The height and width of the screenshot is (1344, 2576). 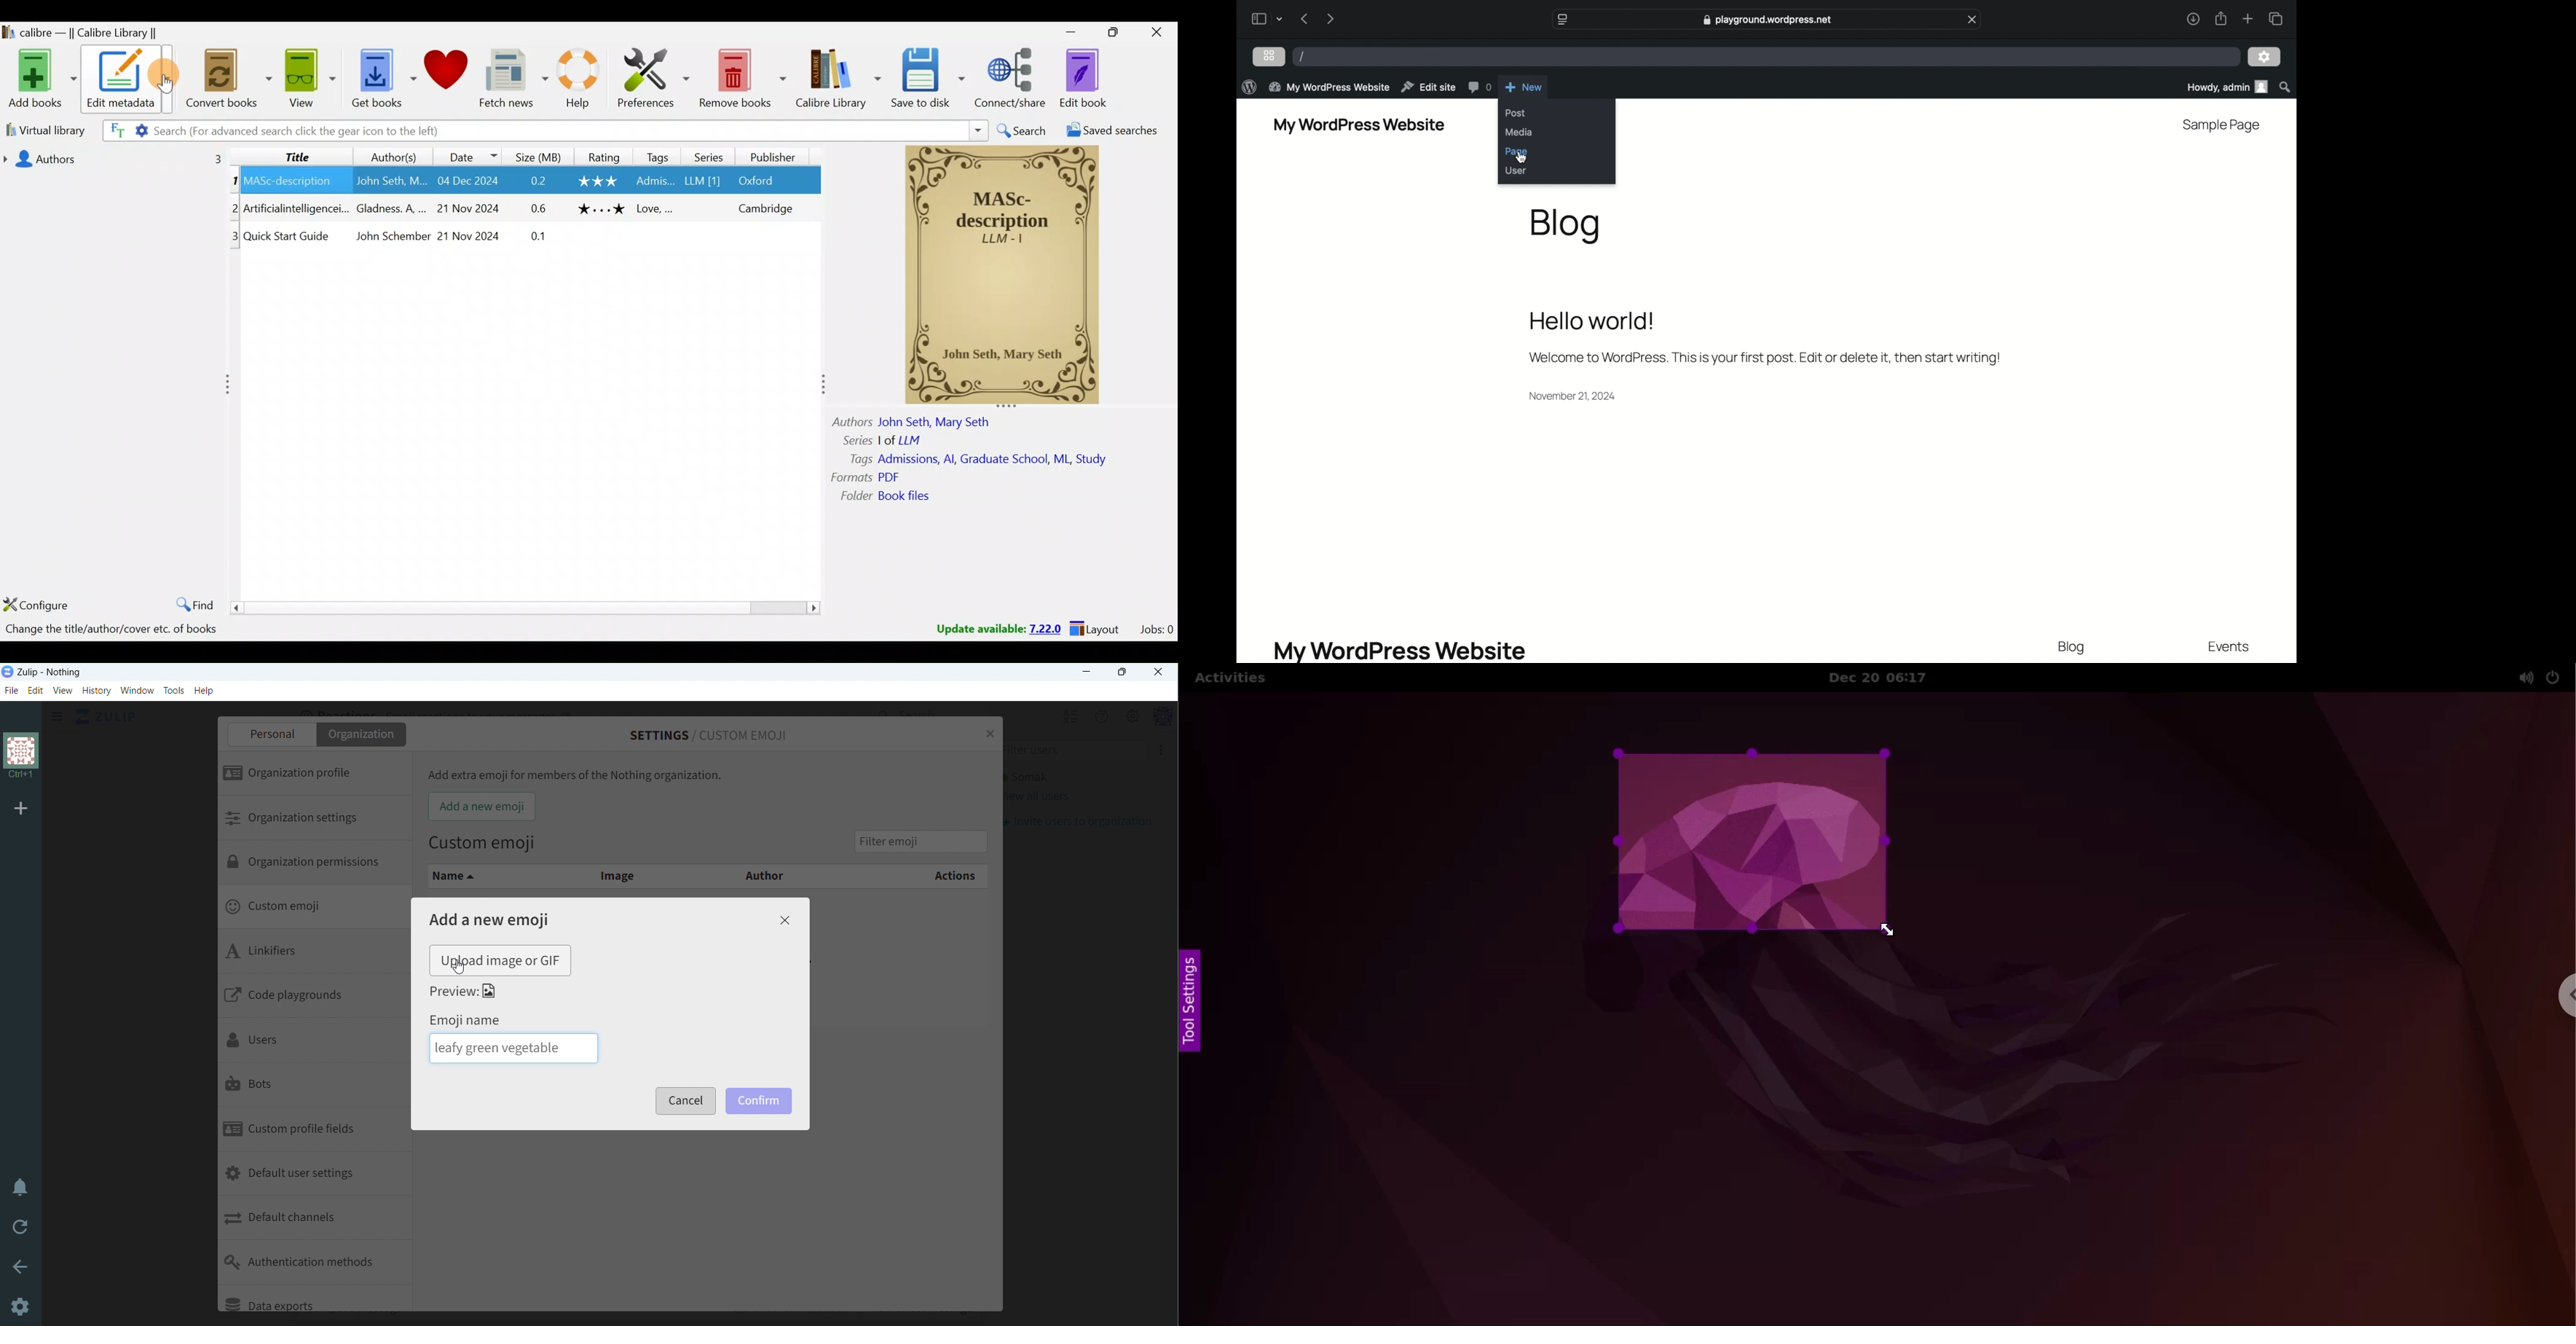 What do you see at coordinates (995, 458) in the screenshot?
I see `` at bounding box center [995, 458].